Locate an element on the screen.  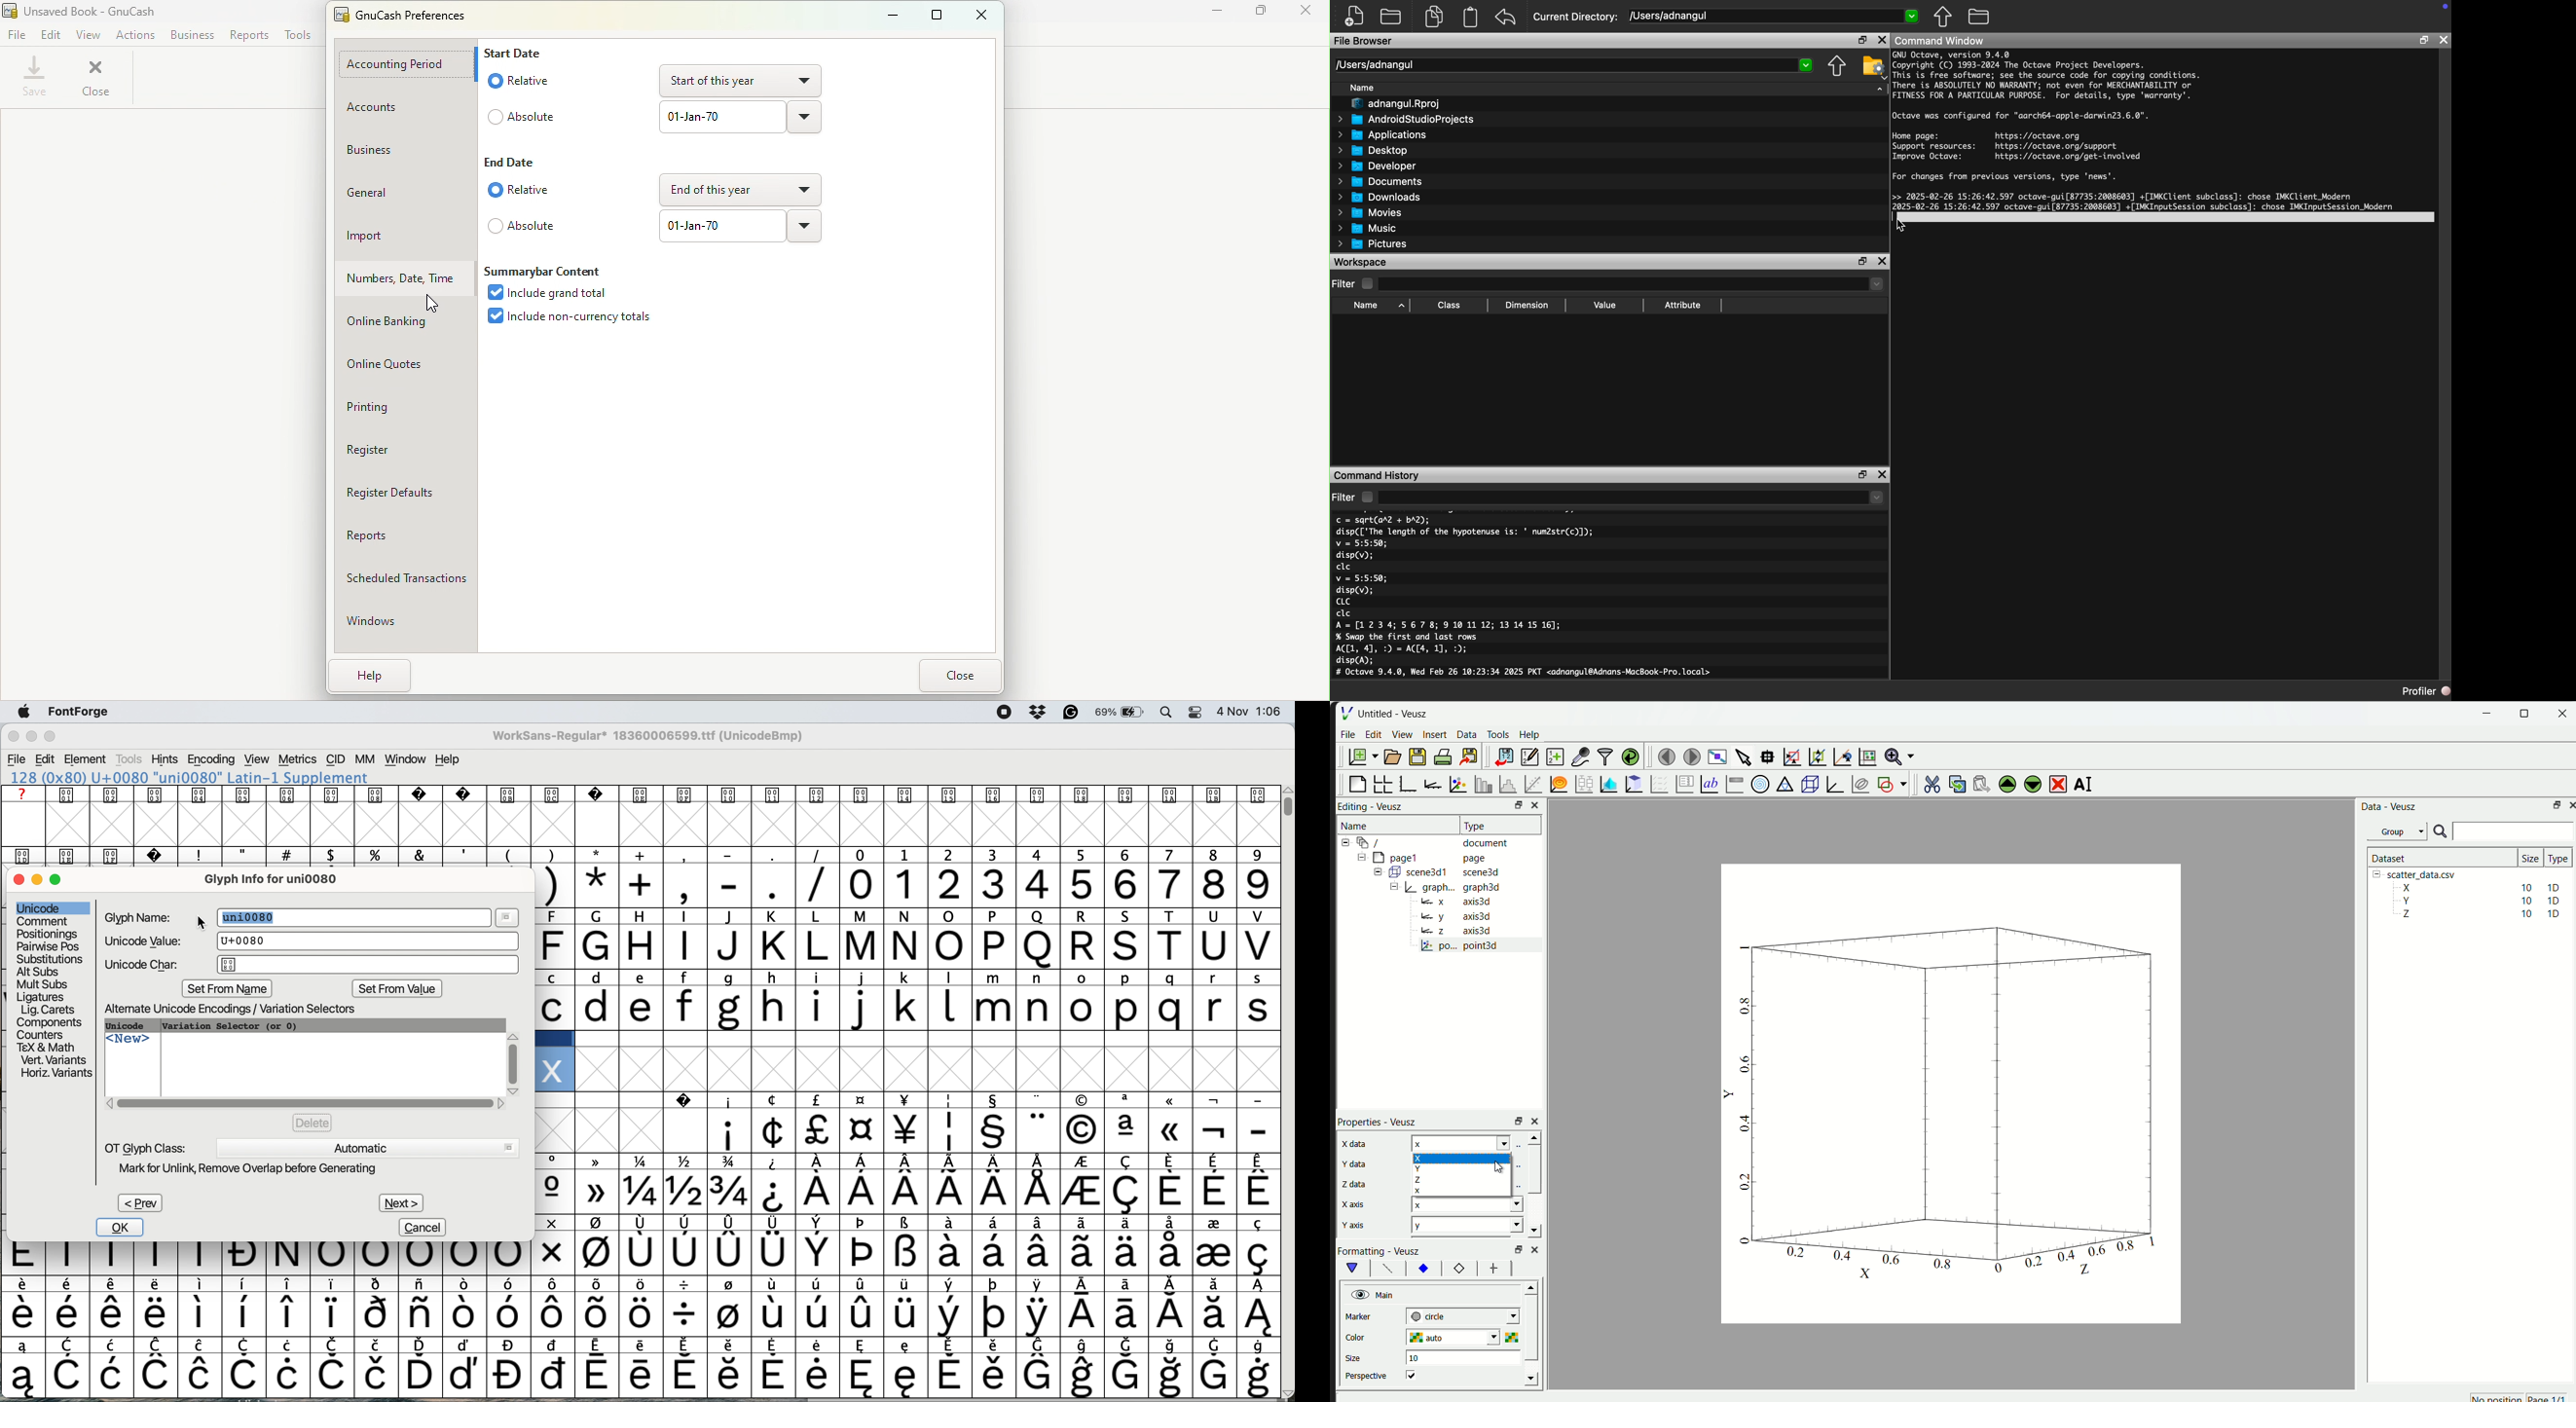
Name  is located at coordinates (1377, 306).